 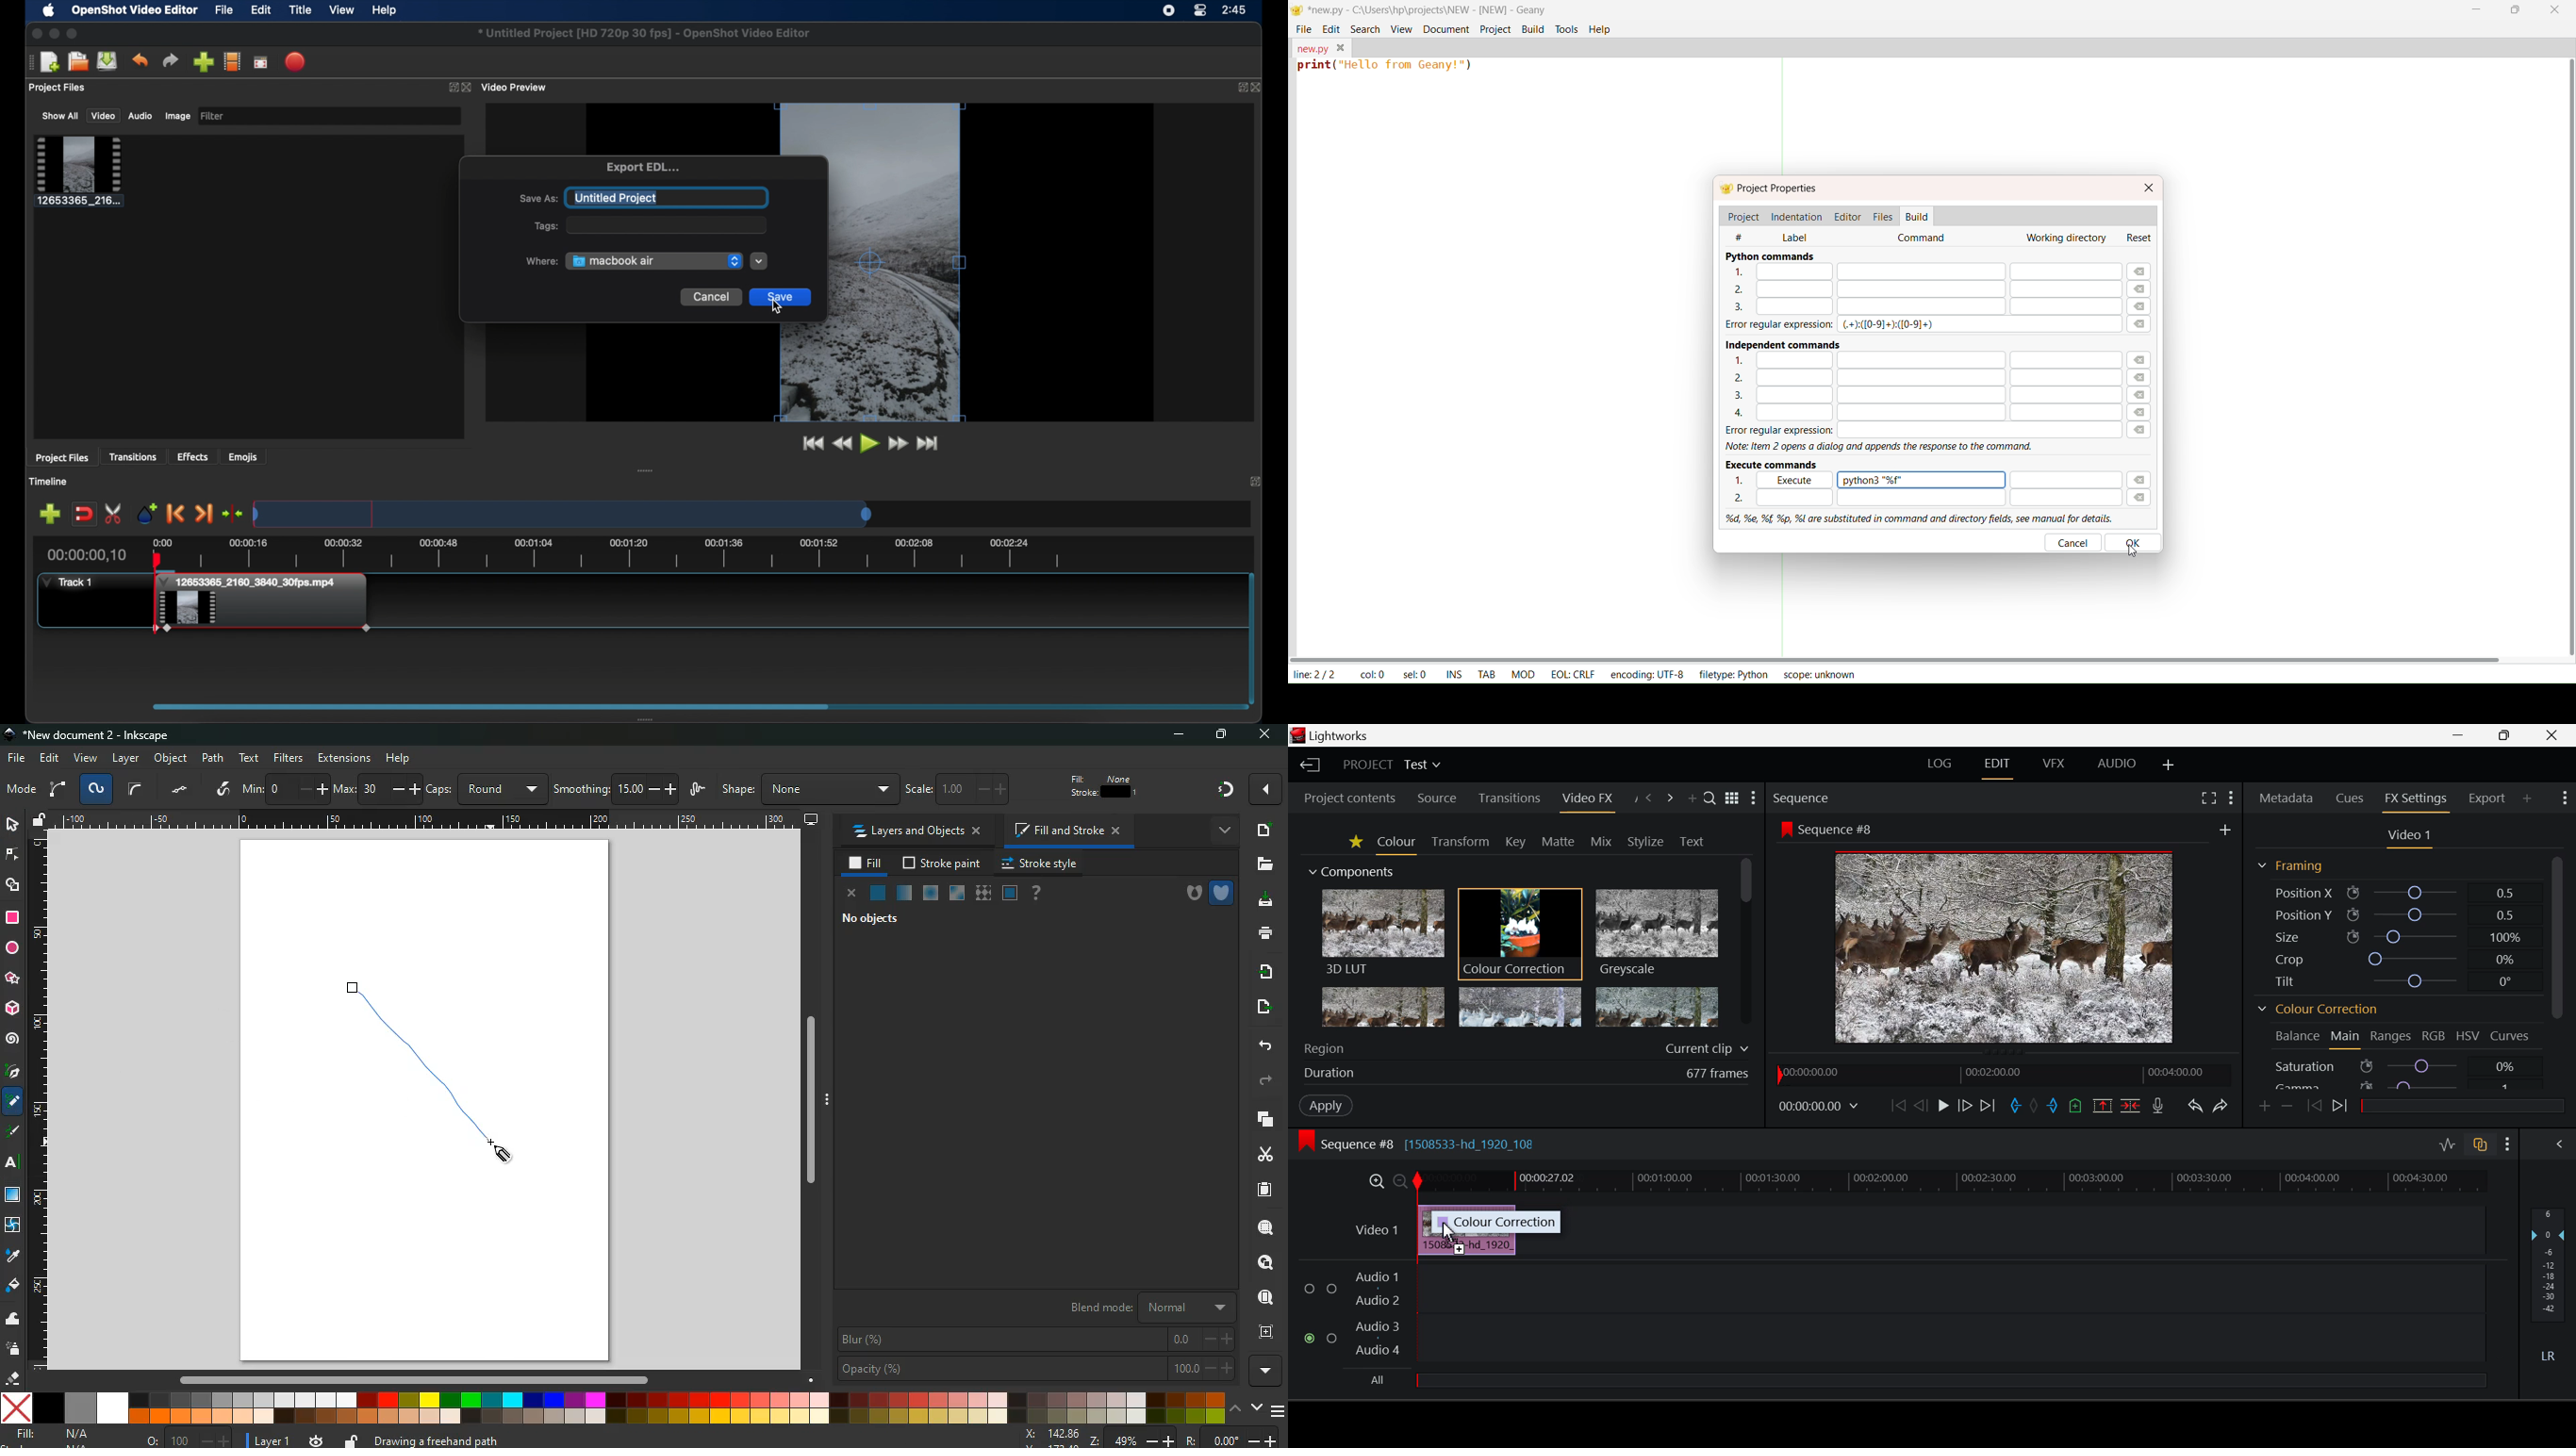 I want to click on Mark Out, so click(x=2053, y=1106).